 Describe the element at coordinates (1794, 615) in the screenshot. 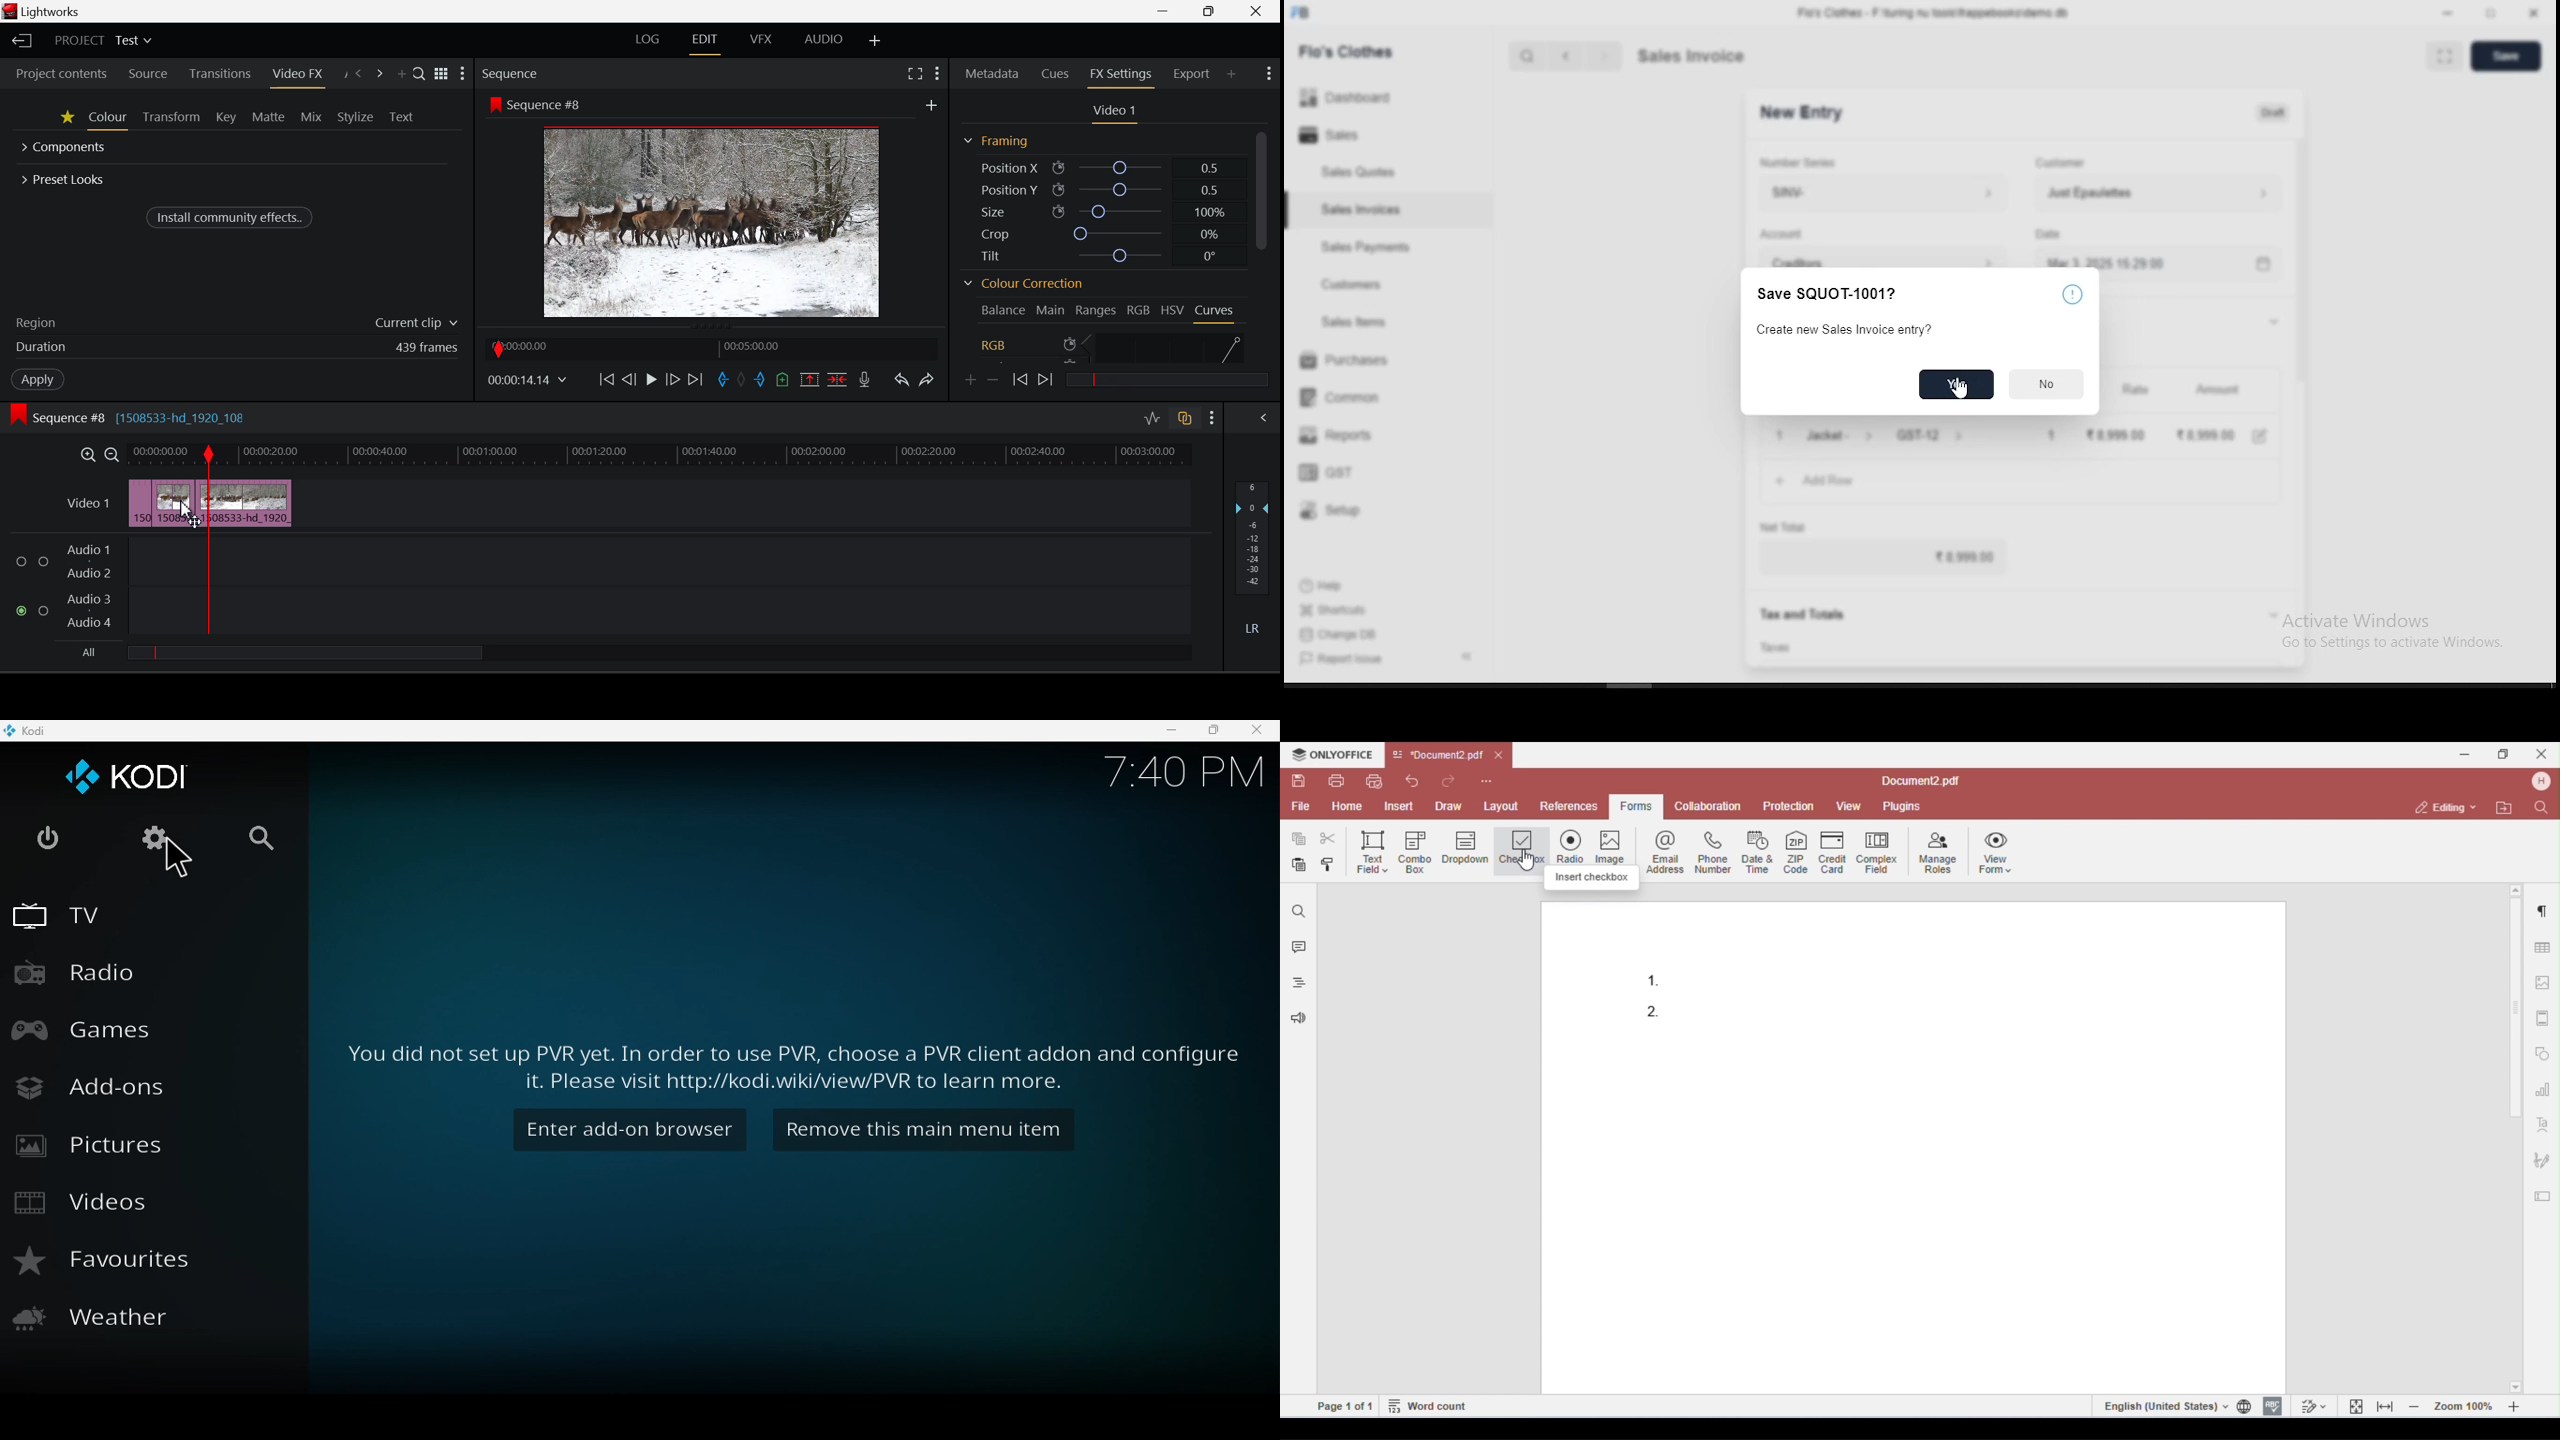

I see `Tax and Totals` at that location.